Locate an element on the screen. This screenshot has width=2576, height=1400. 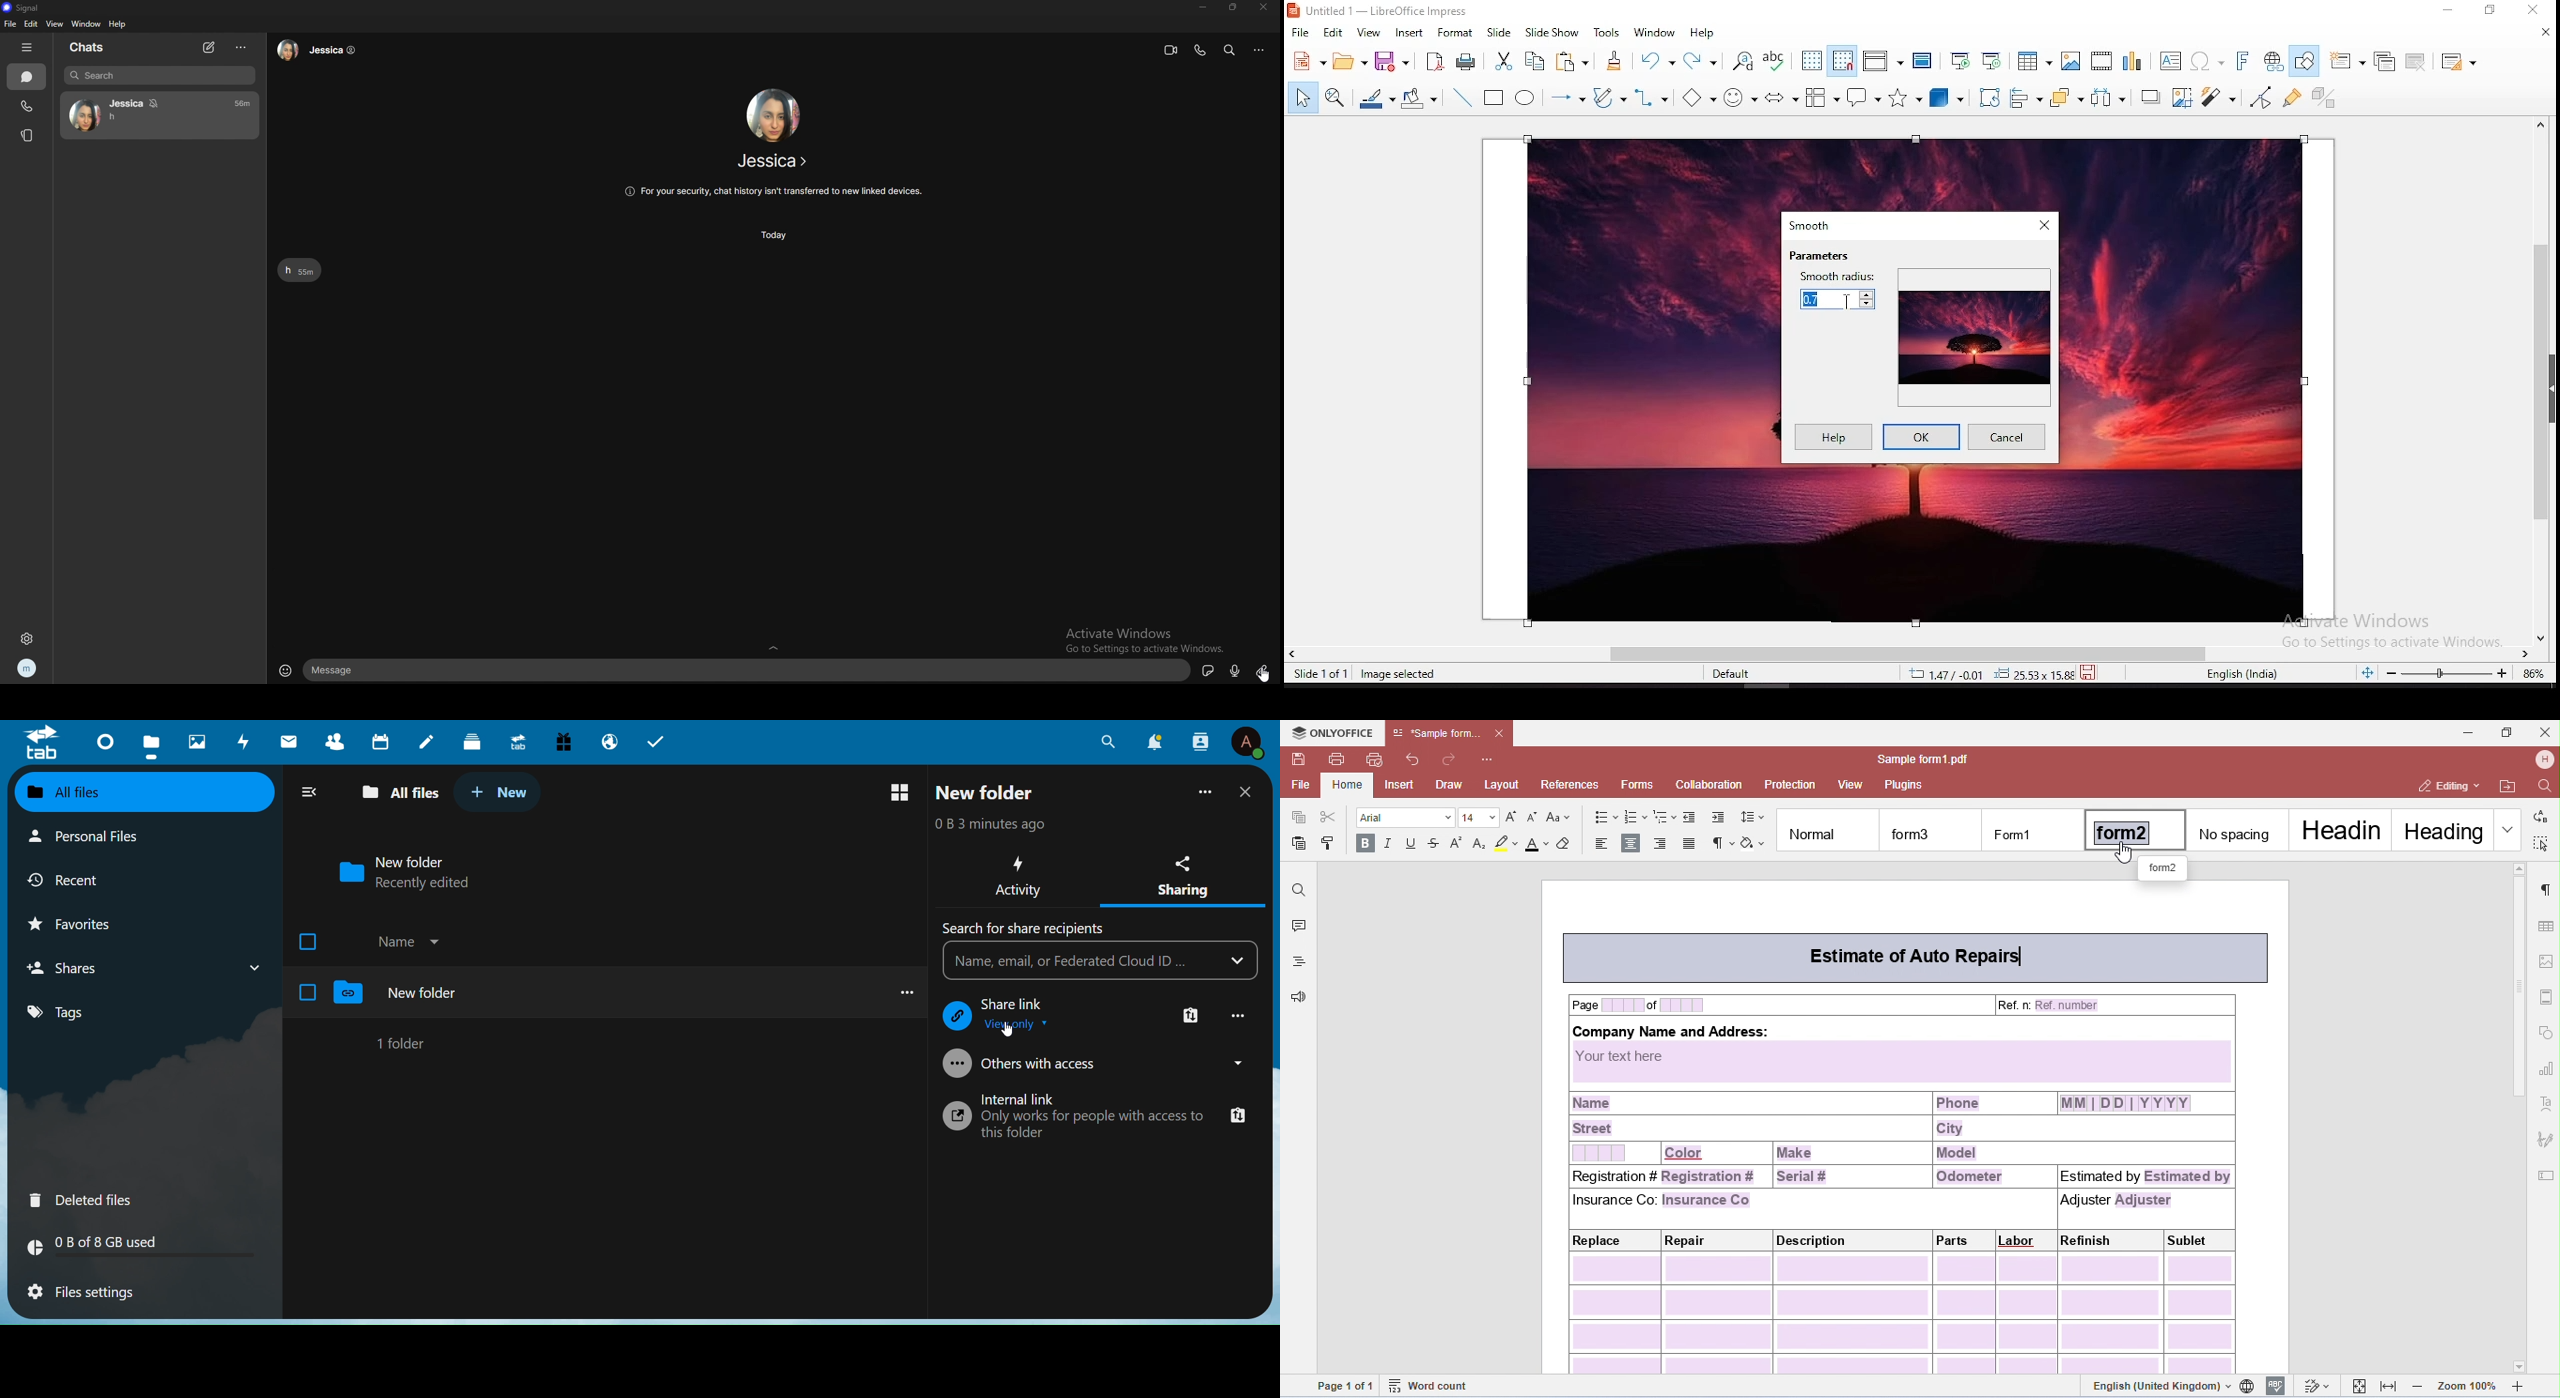
Notes is located at coordinates (425, 739).